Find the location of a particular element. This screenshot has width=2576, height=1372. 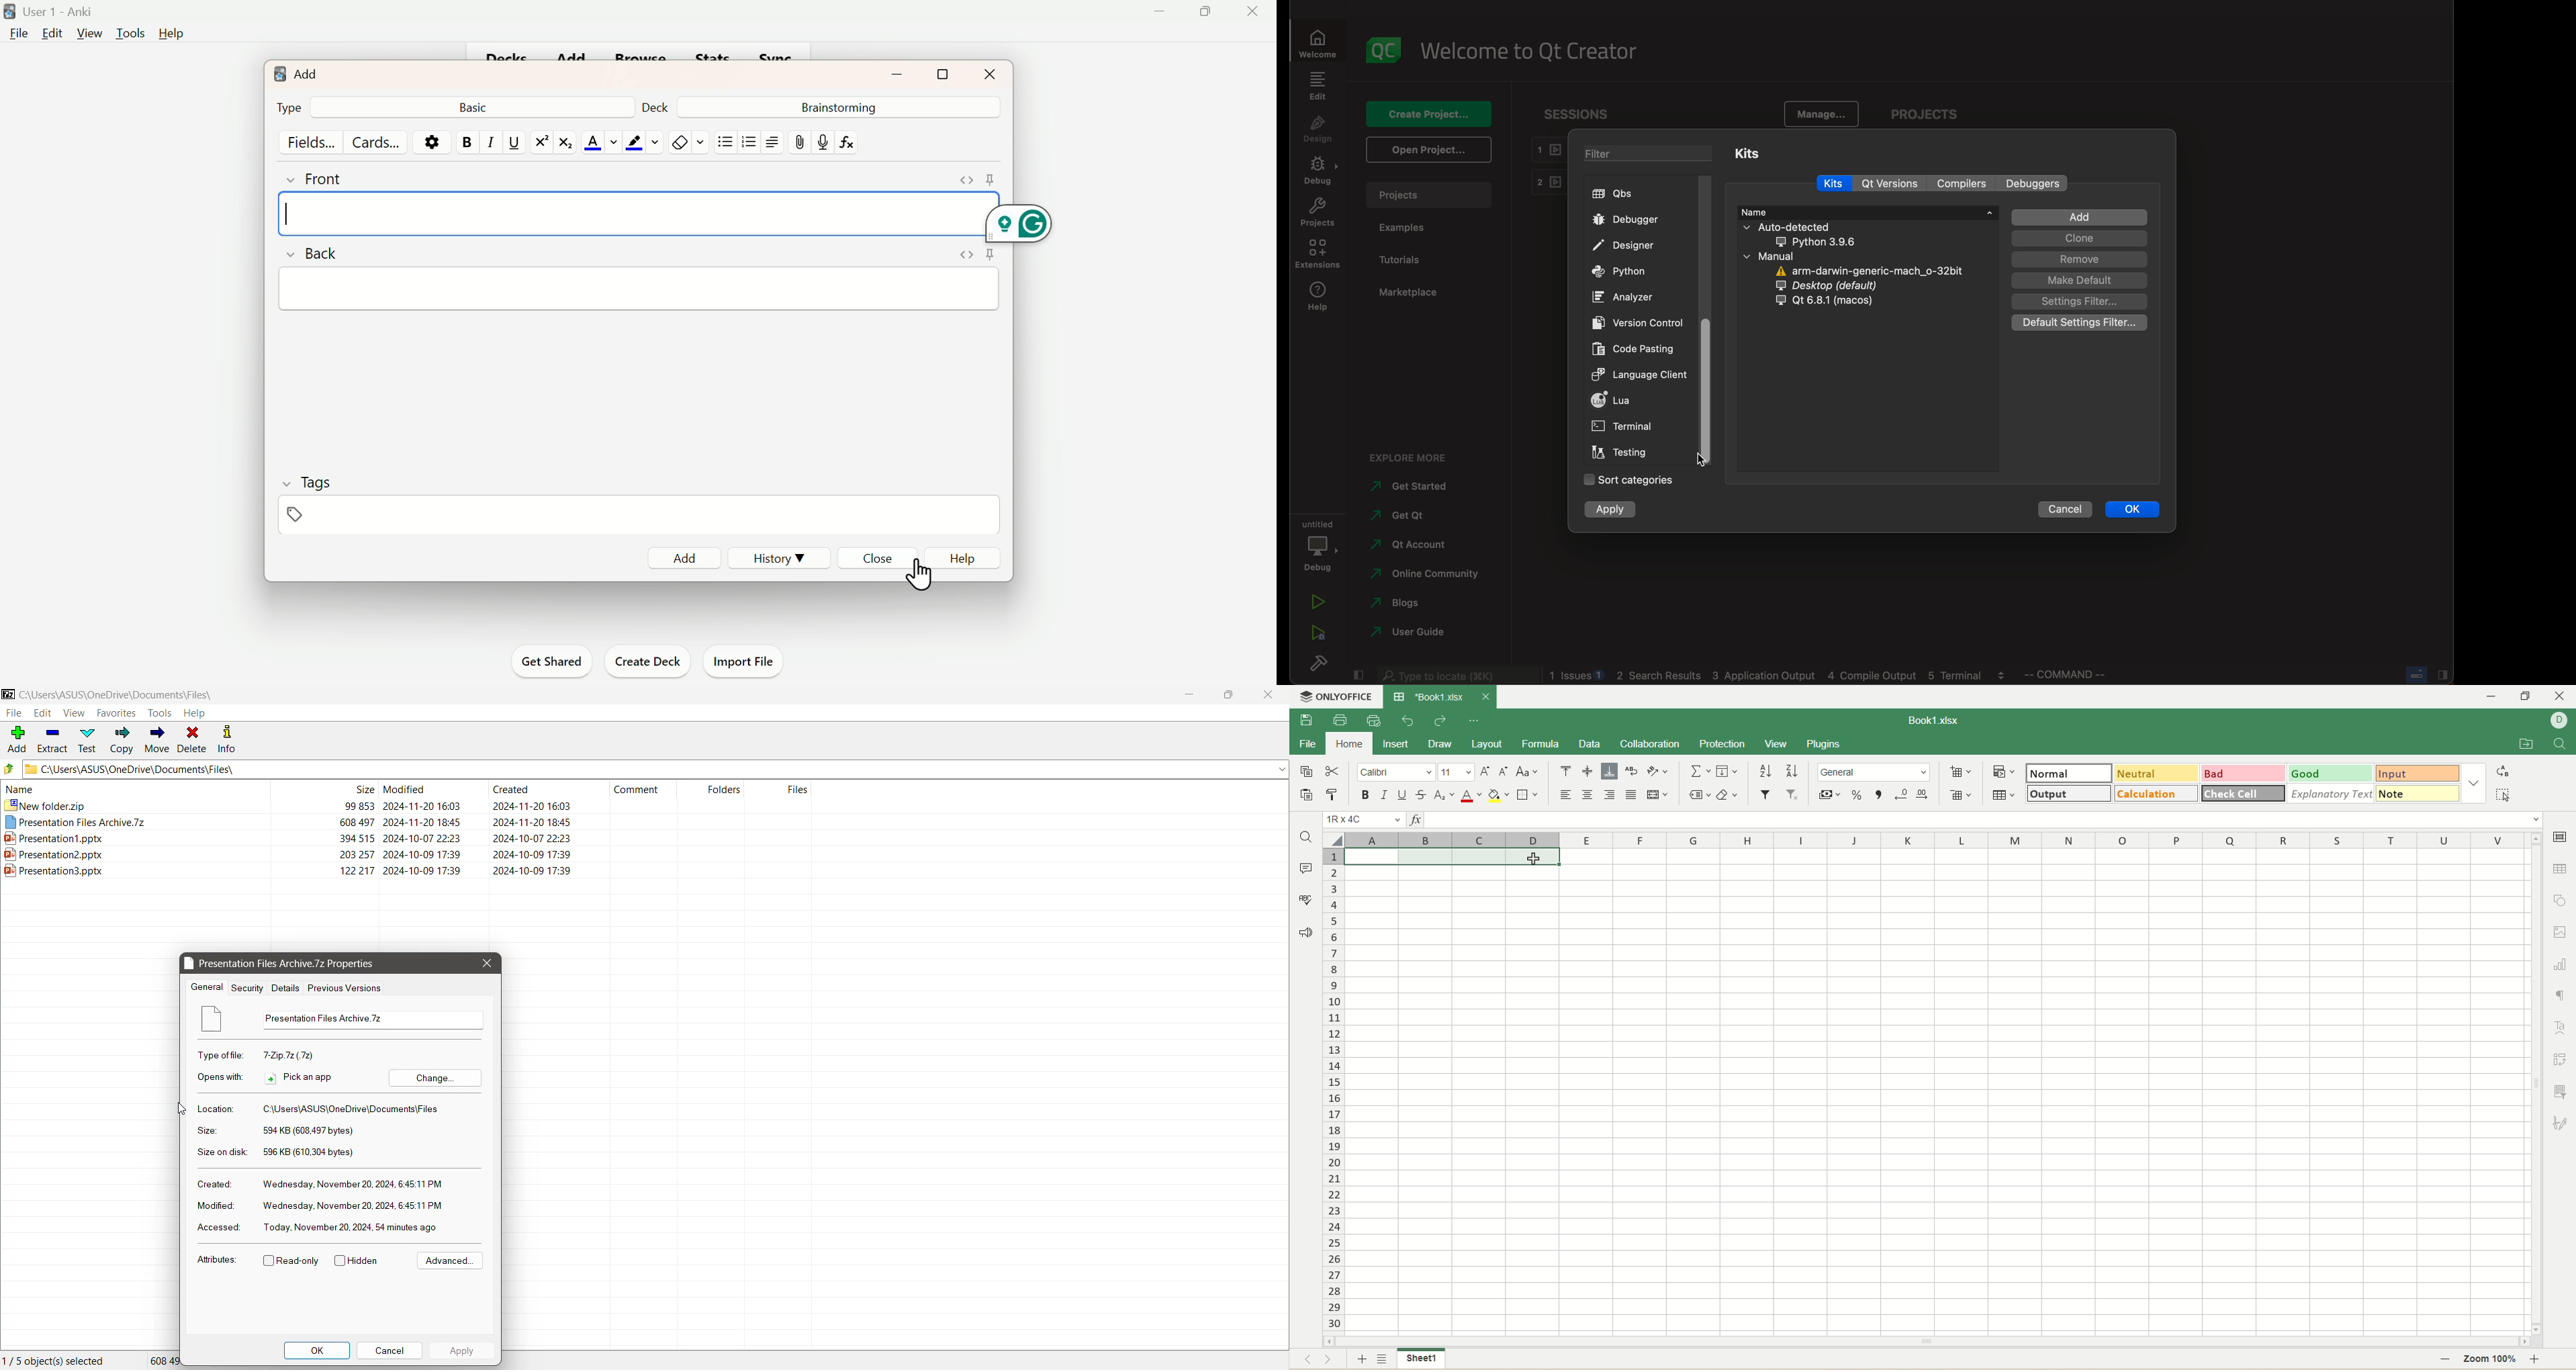

Favorites is located at coordinates (117, 713).